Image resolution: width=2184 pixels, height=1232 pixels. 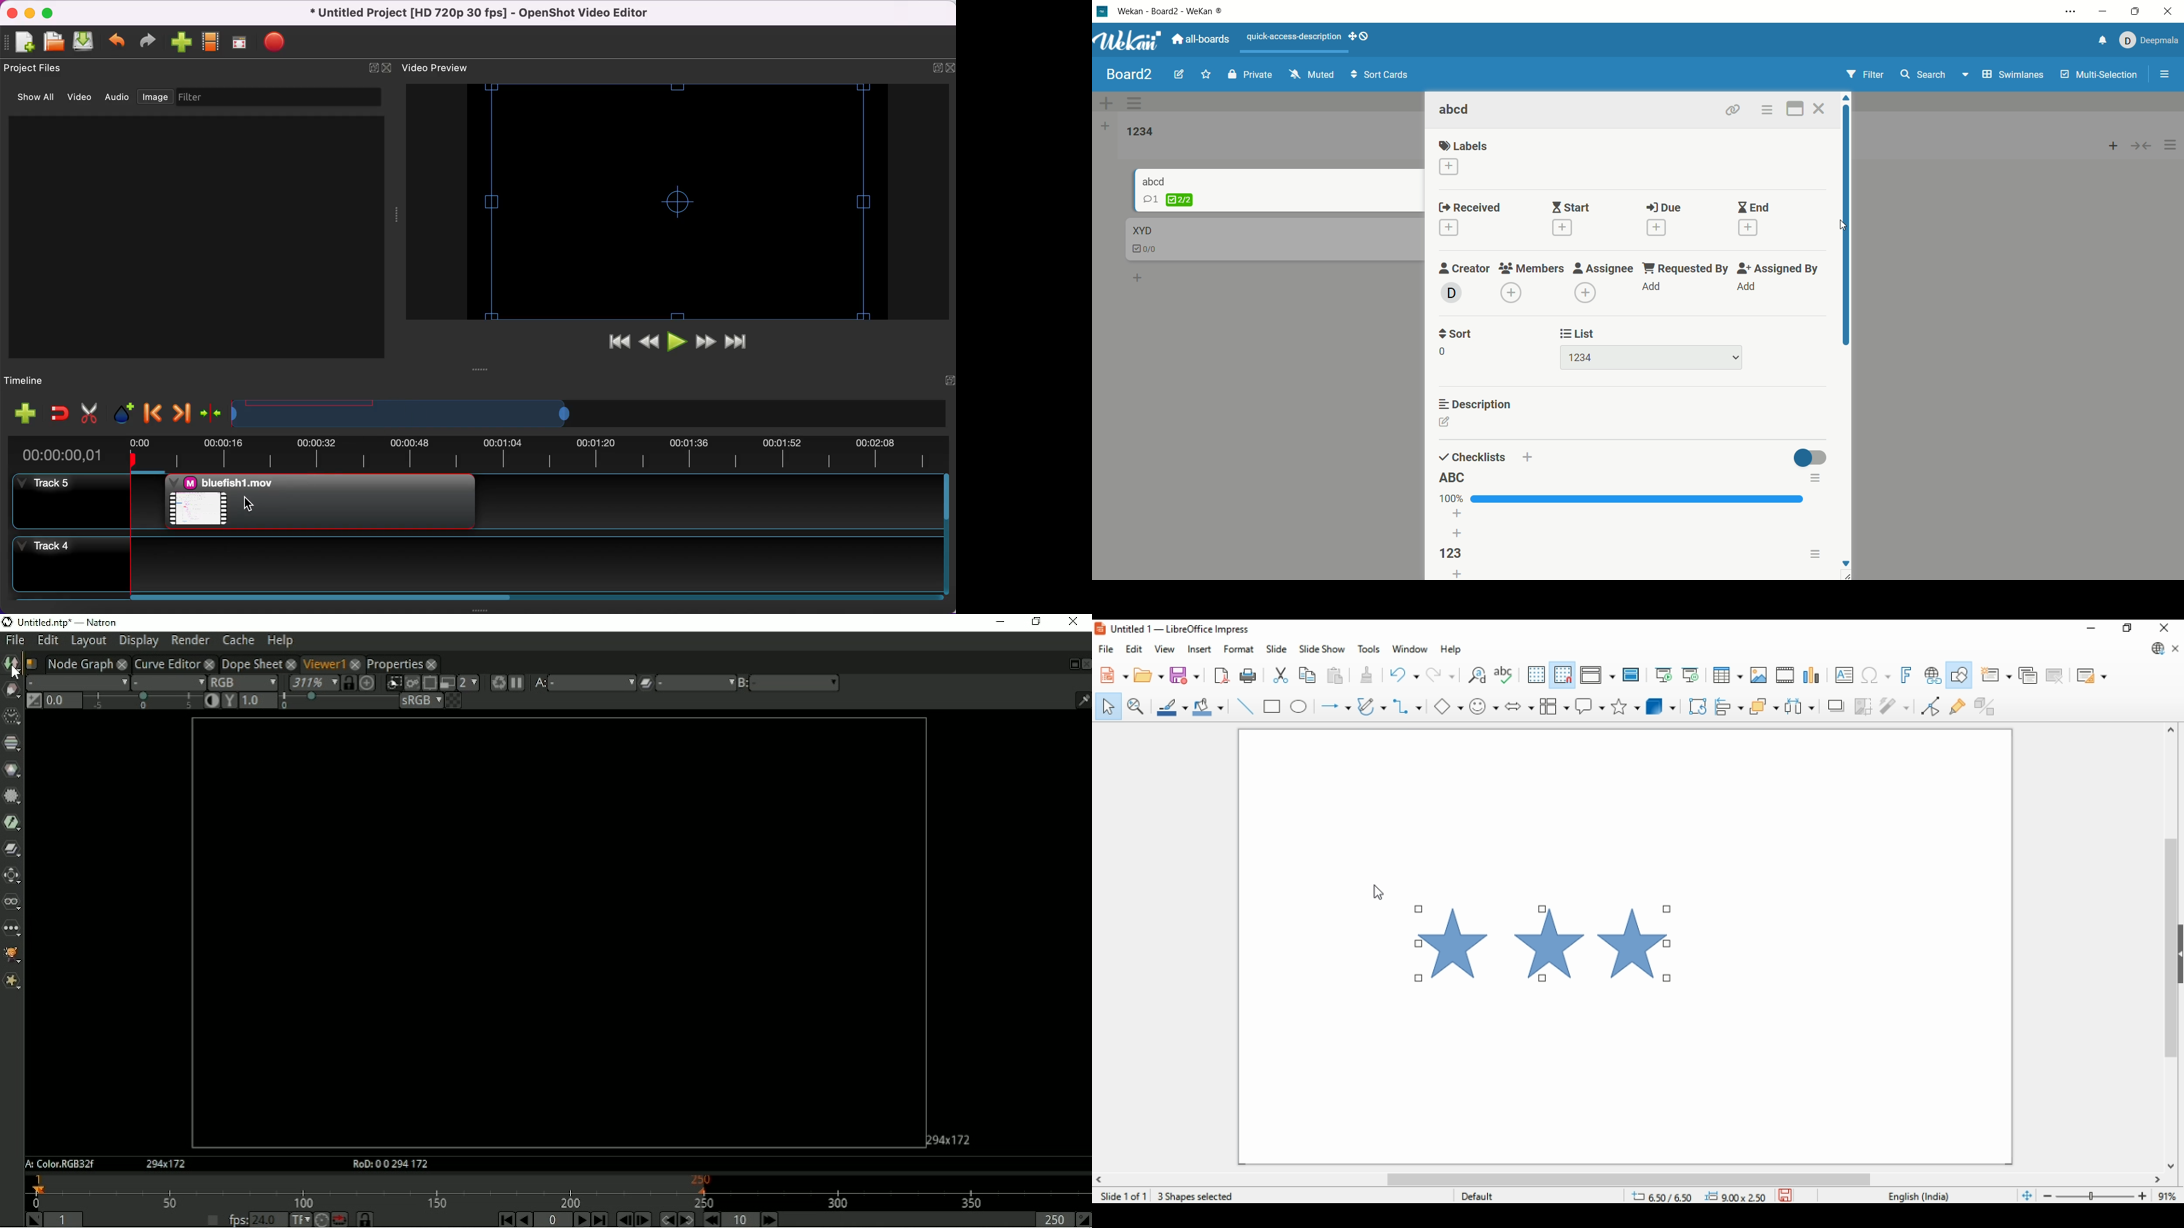 I want to click on board title, so click(x=1131, y=75).